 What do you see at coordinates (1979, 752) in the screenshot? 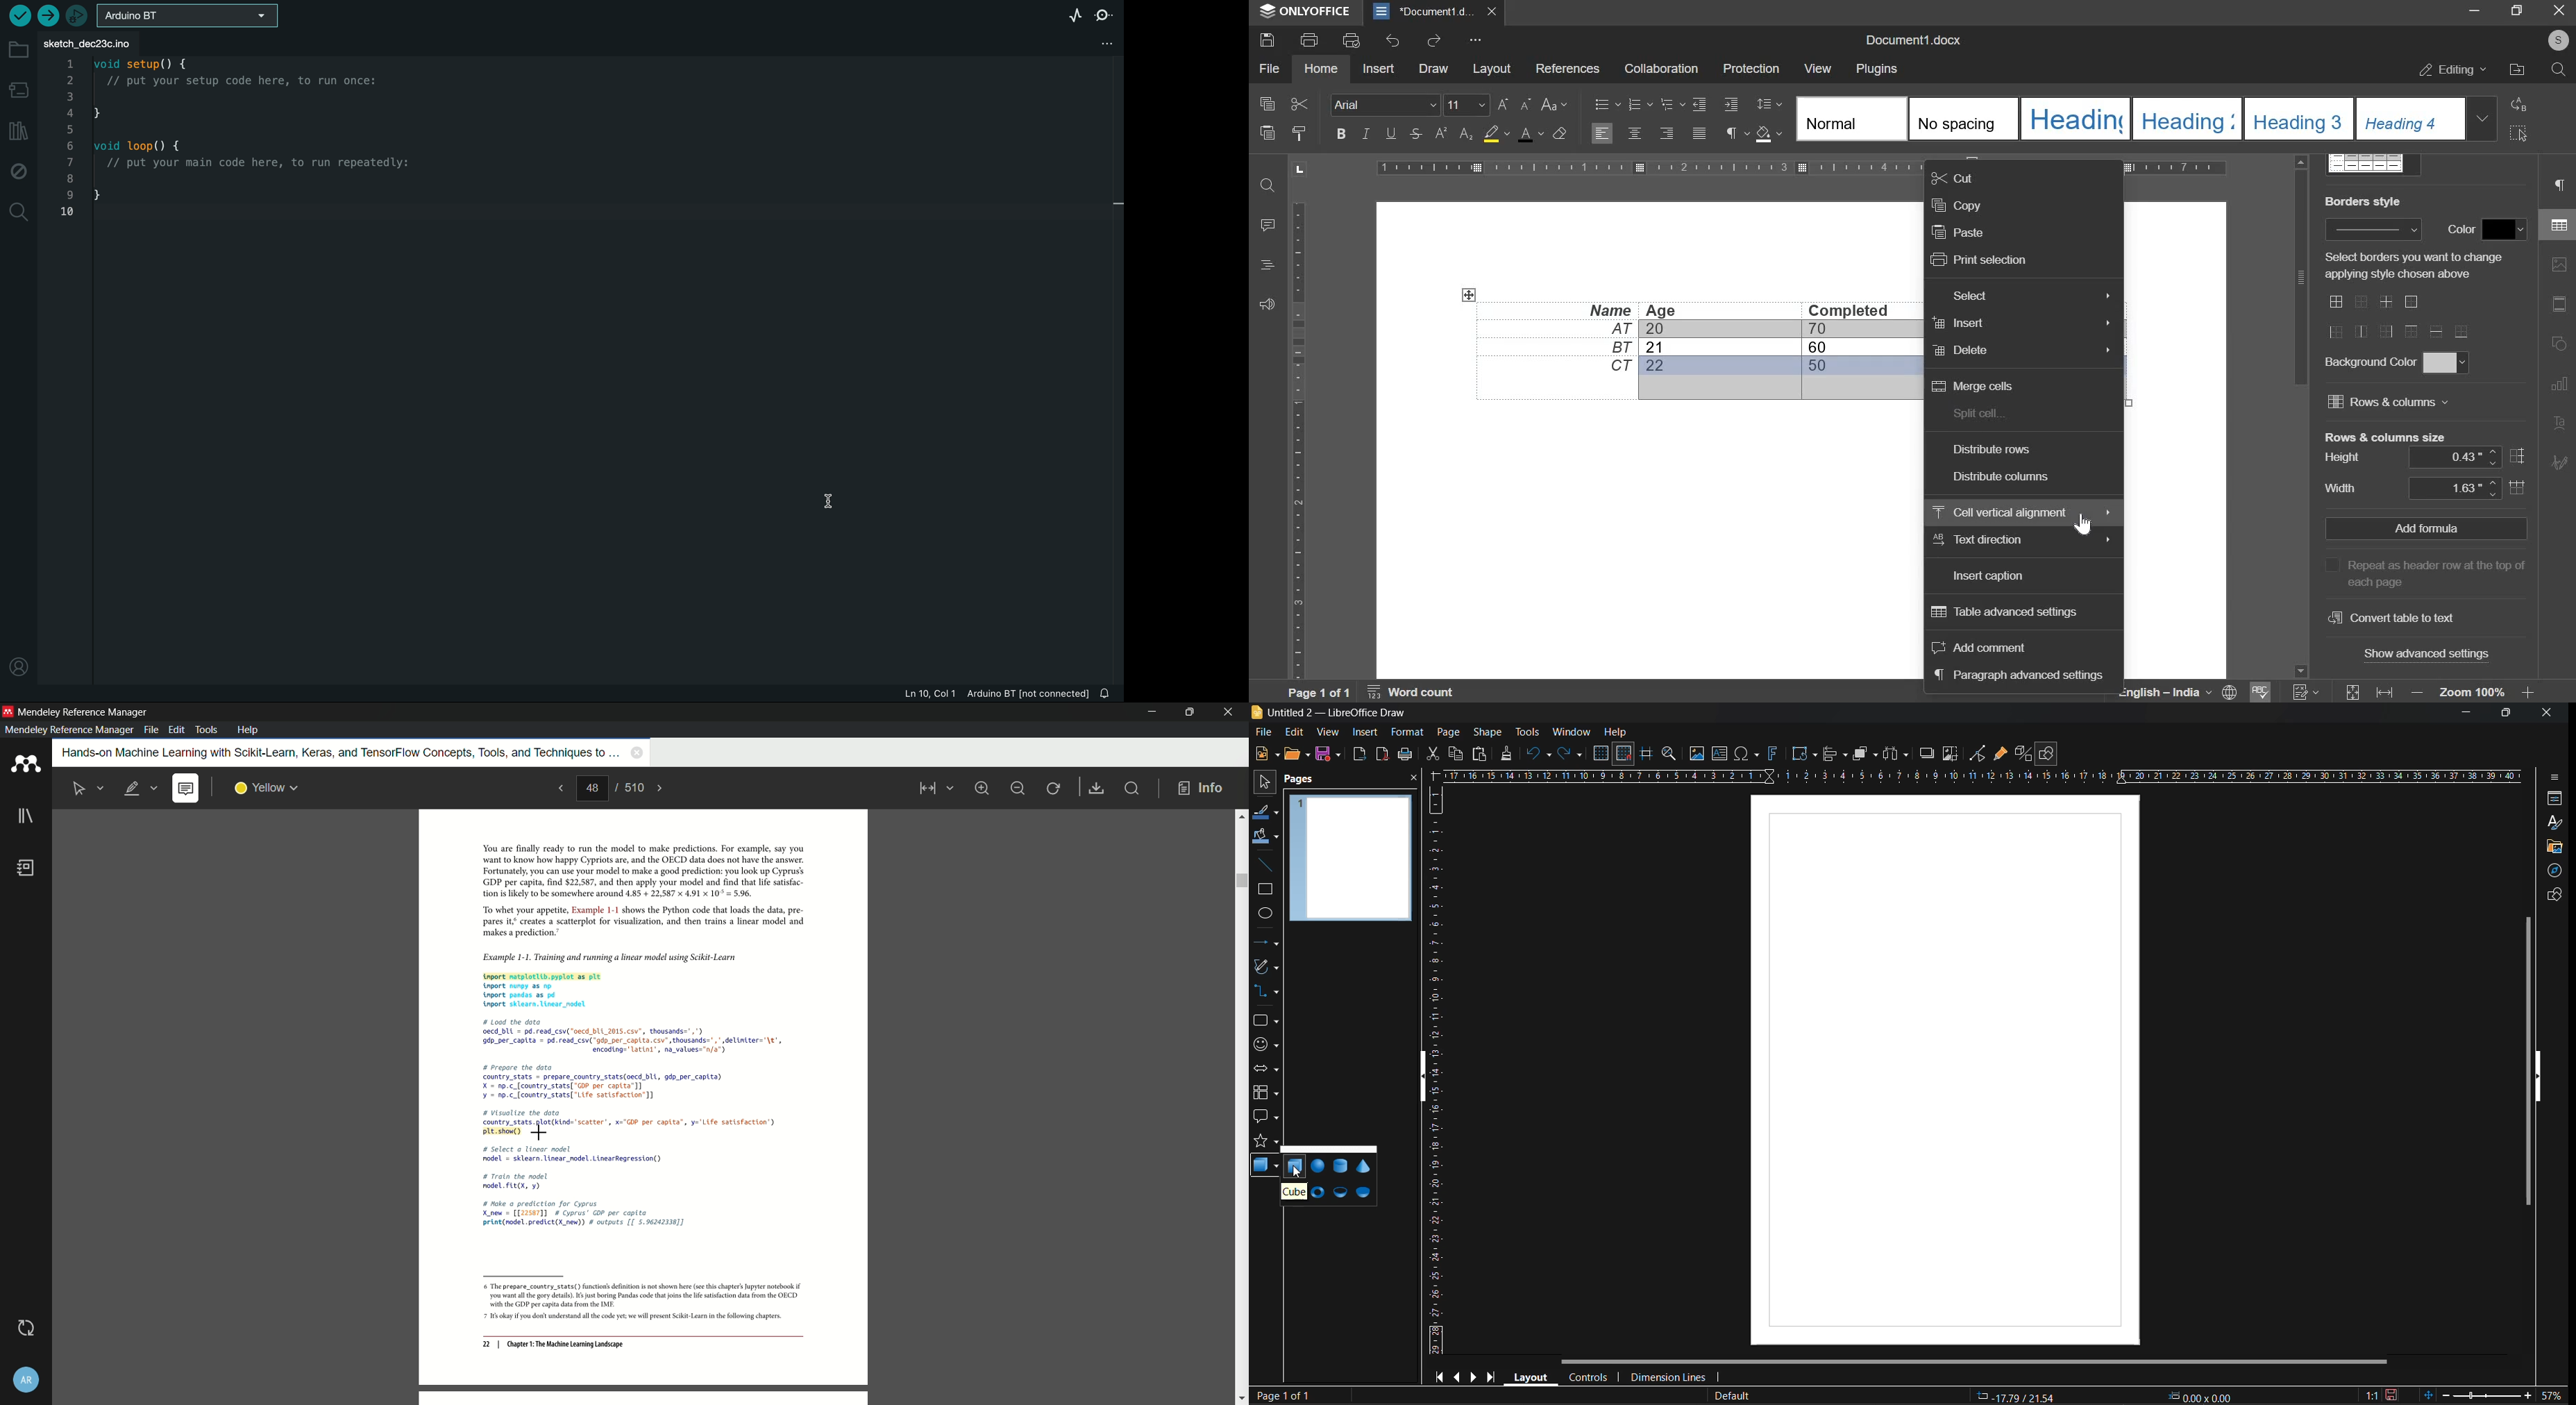
I see `toggle point edit mode` at bounding box center [1979, 752].